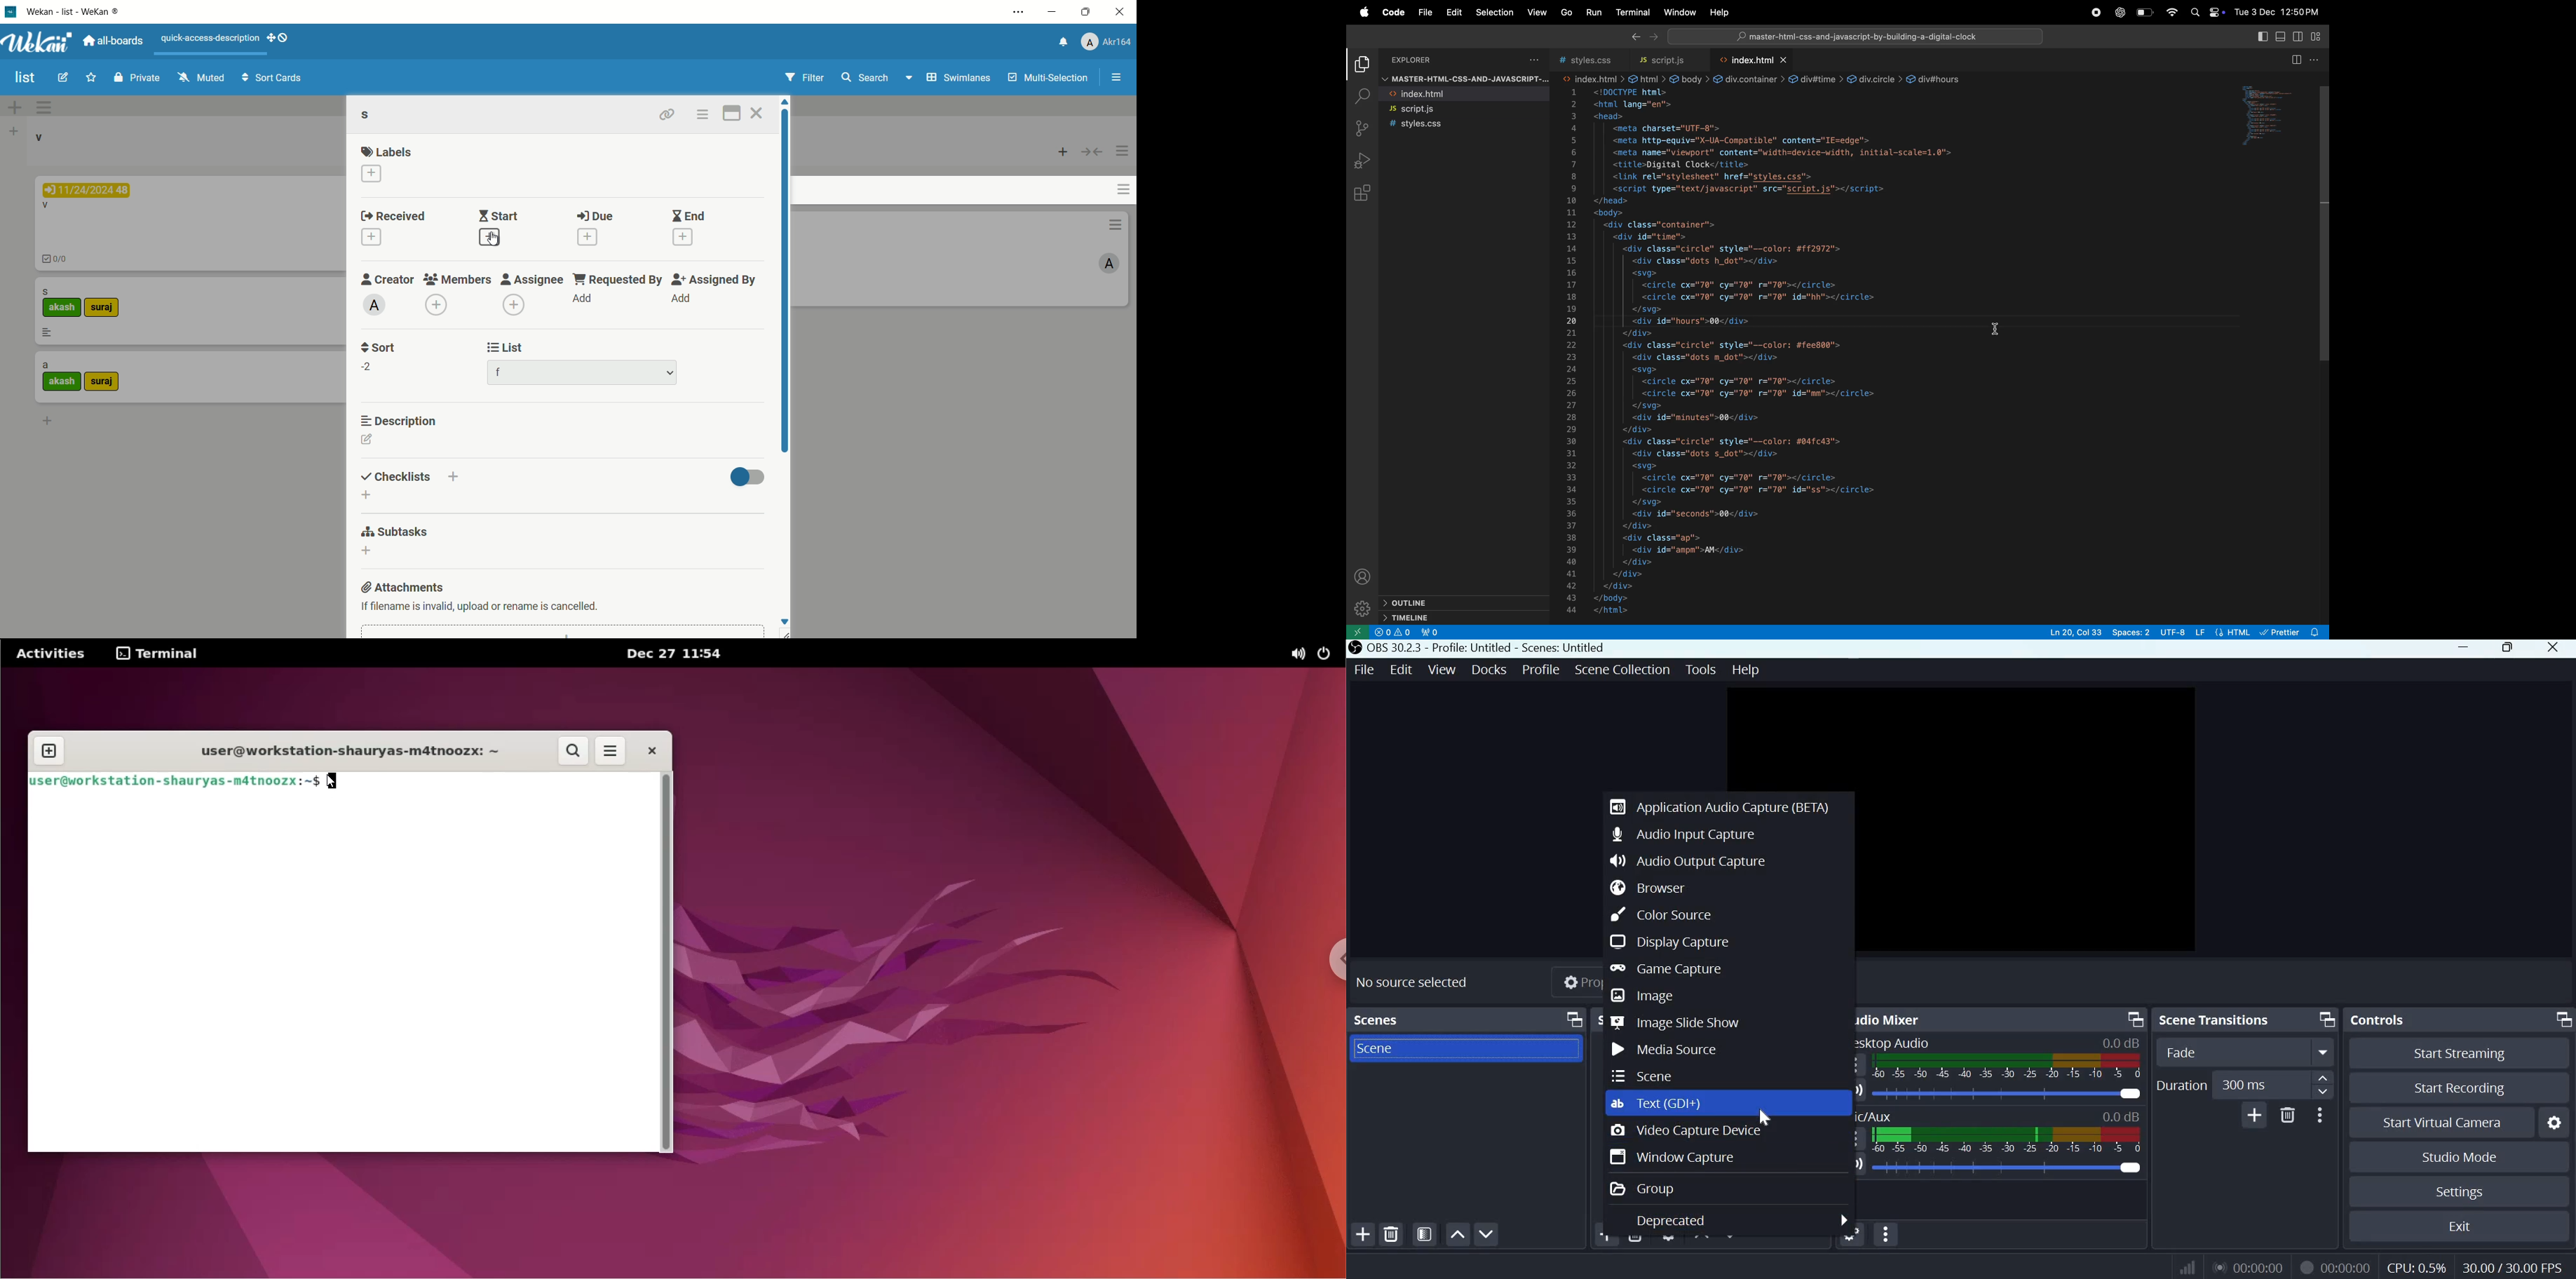  Describe the element at coordinates (50, 654) in the screenshot. I see `Activities` at that location.